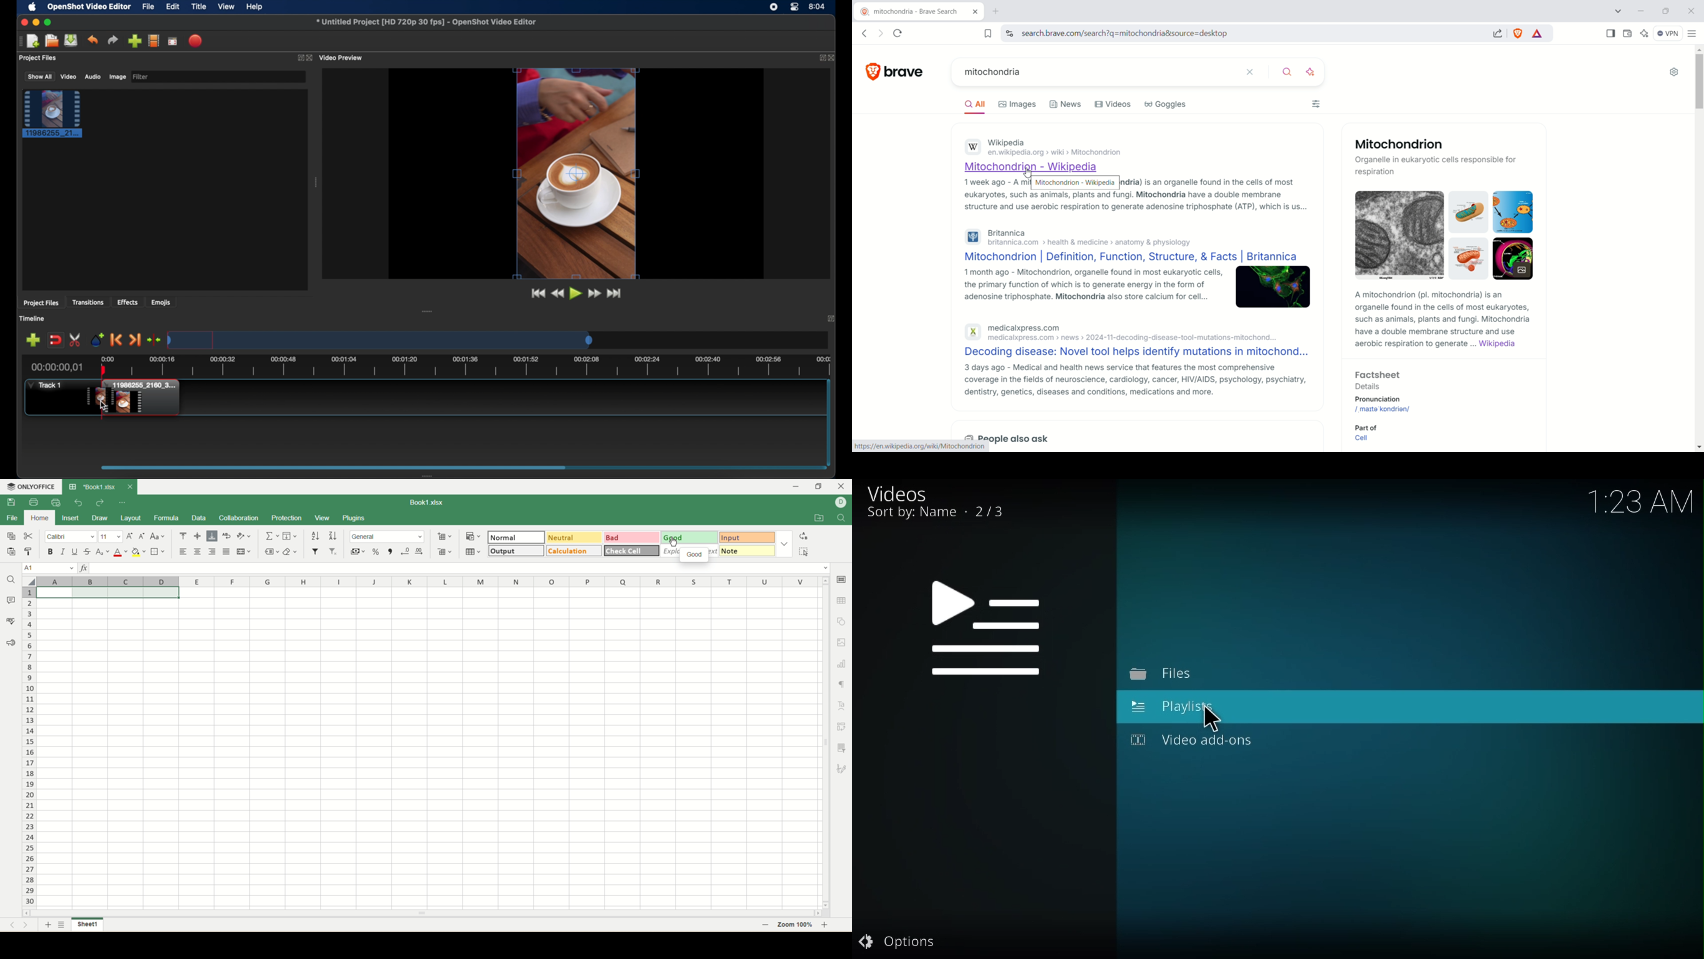  I want to click on options, so click(899, 942).